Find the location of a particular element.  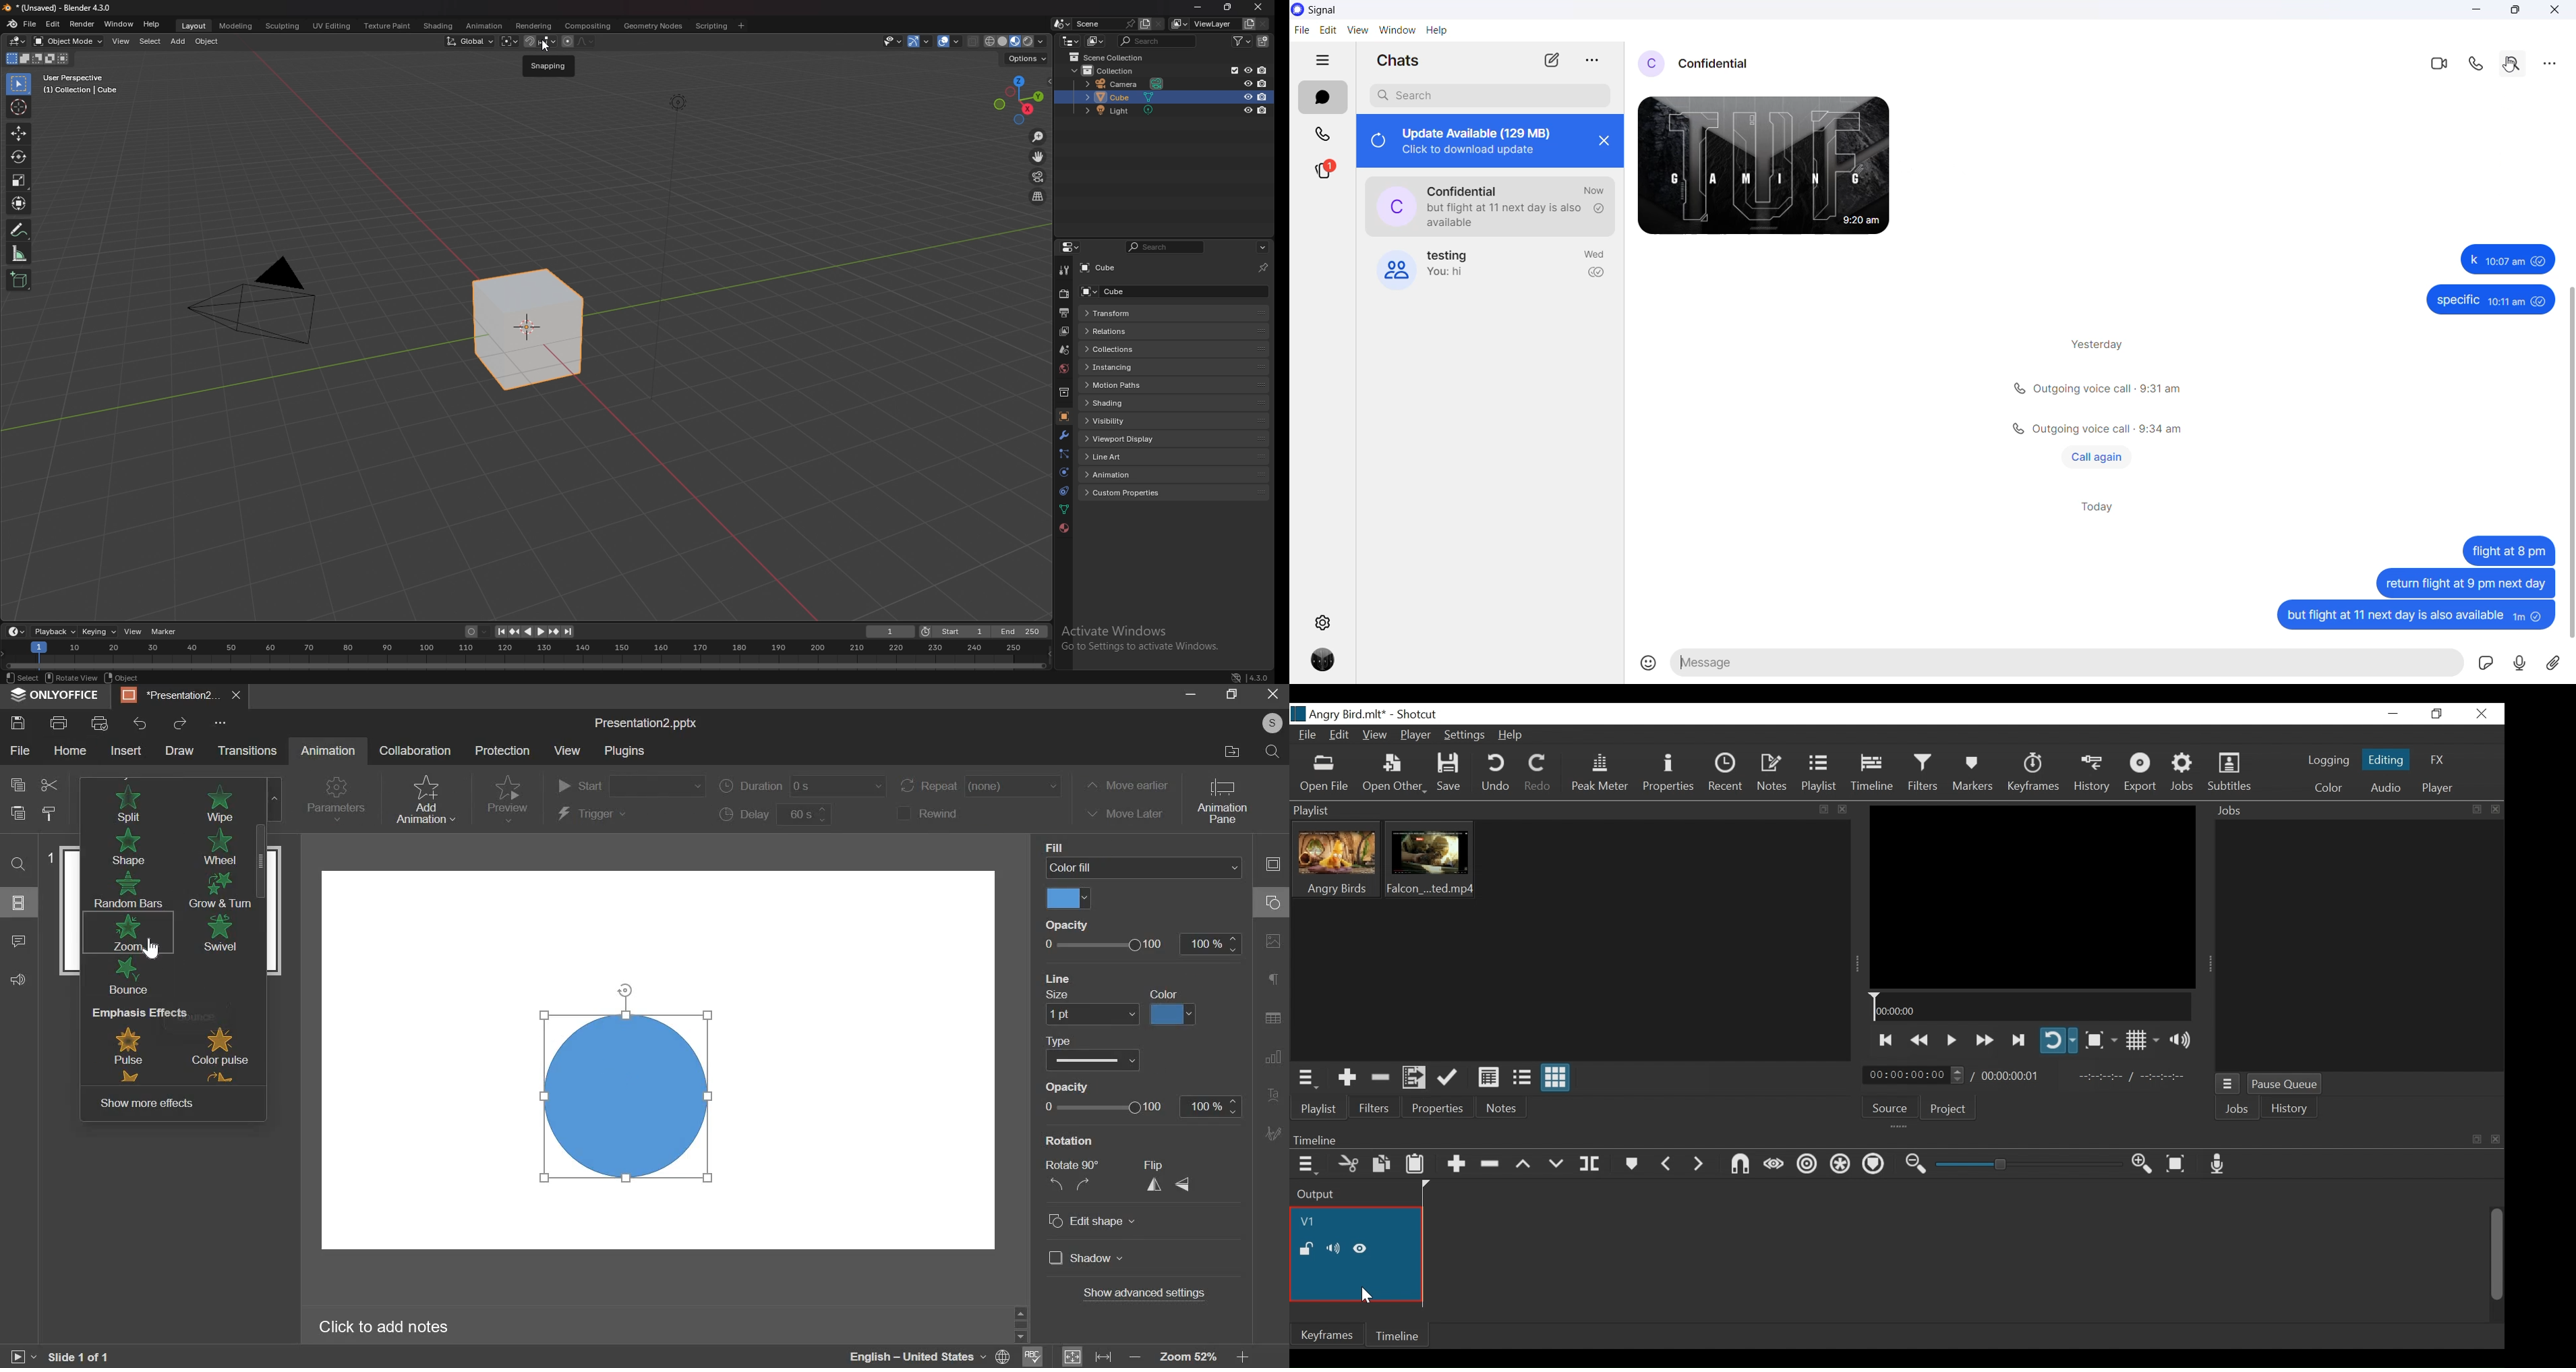

Skip to the next point is located at coordinates (2018, 1041).